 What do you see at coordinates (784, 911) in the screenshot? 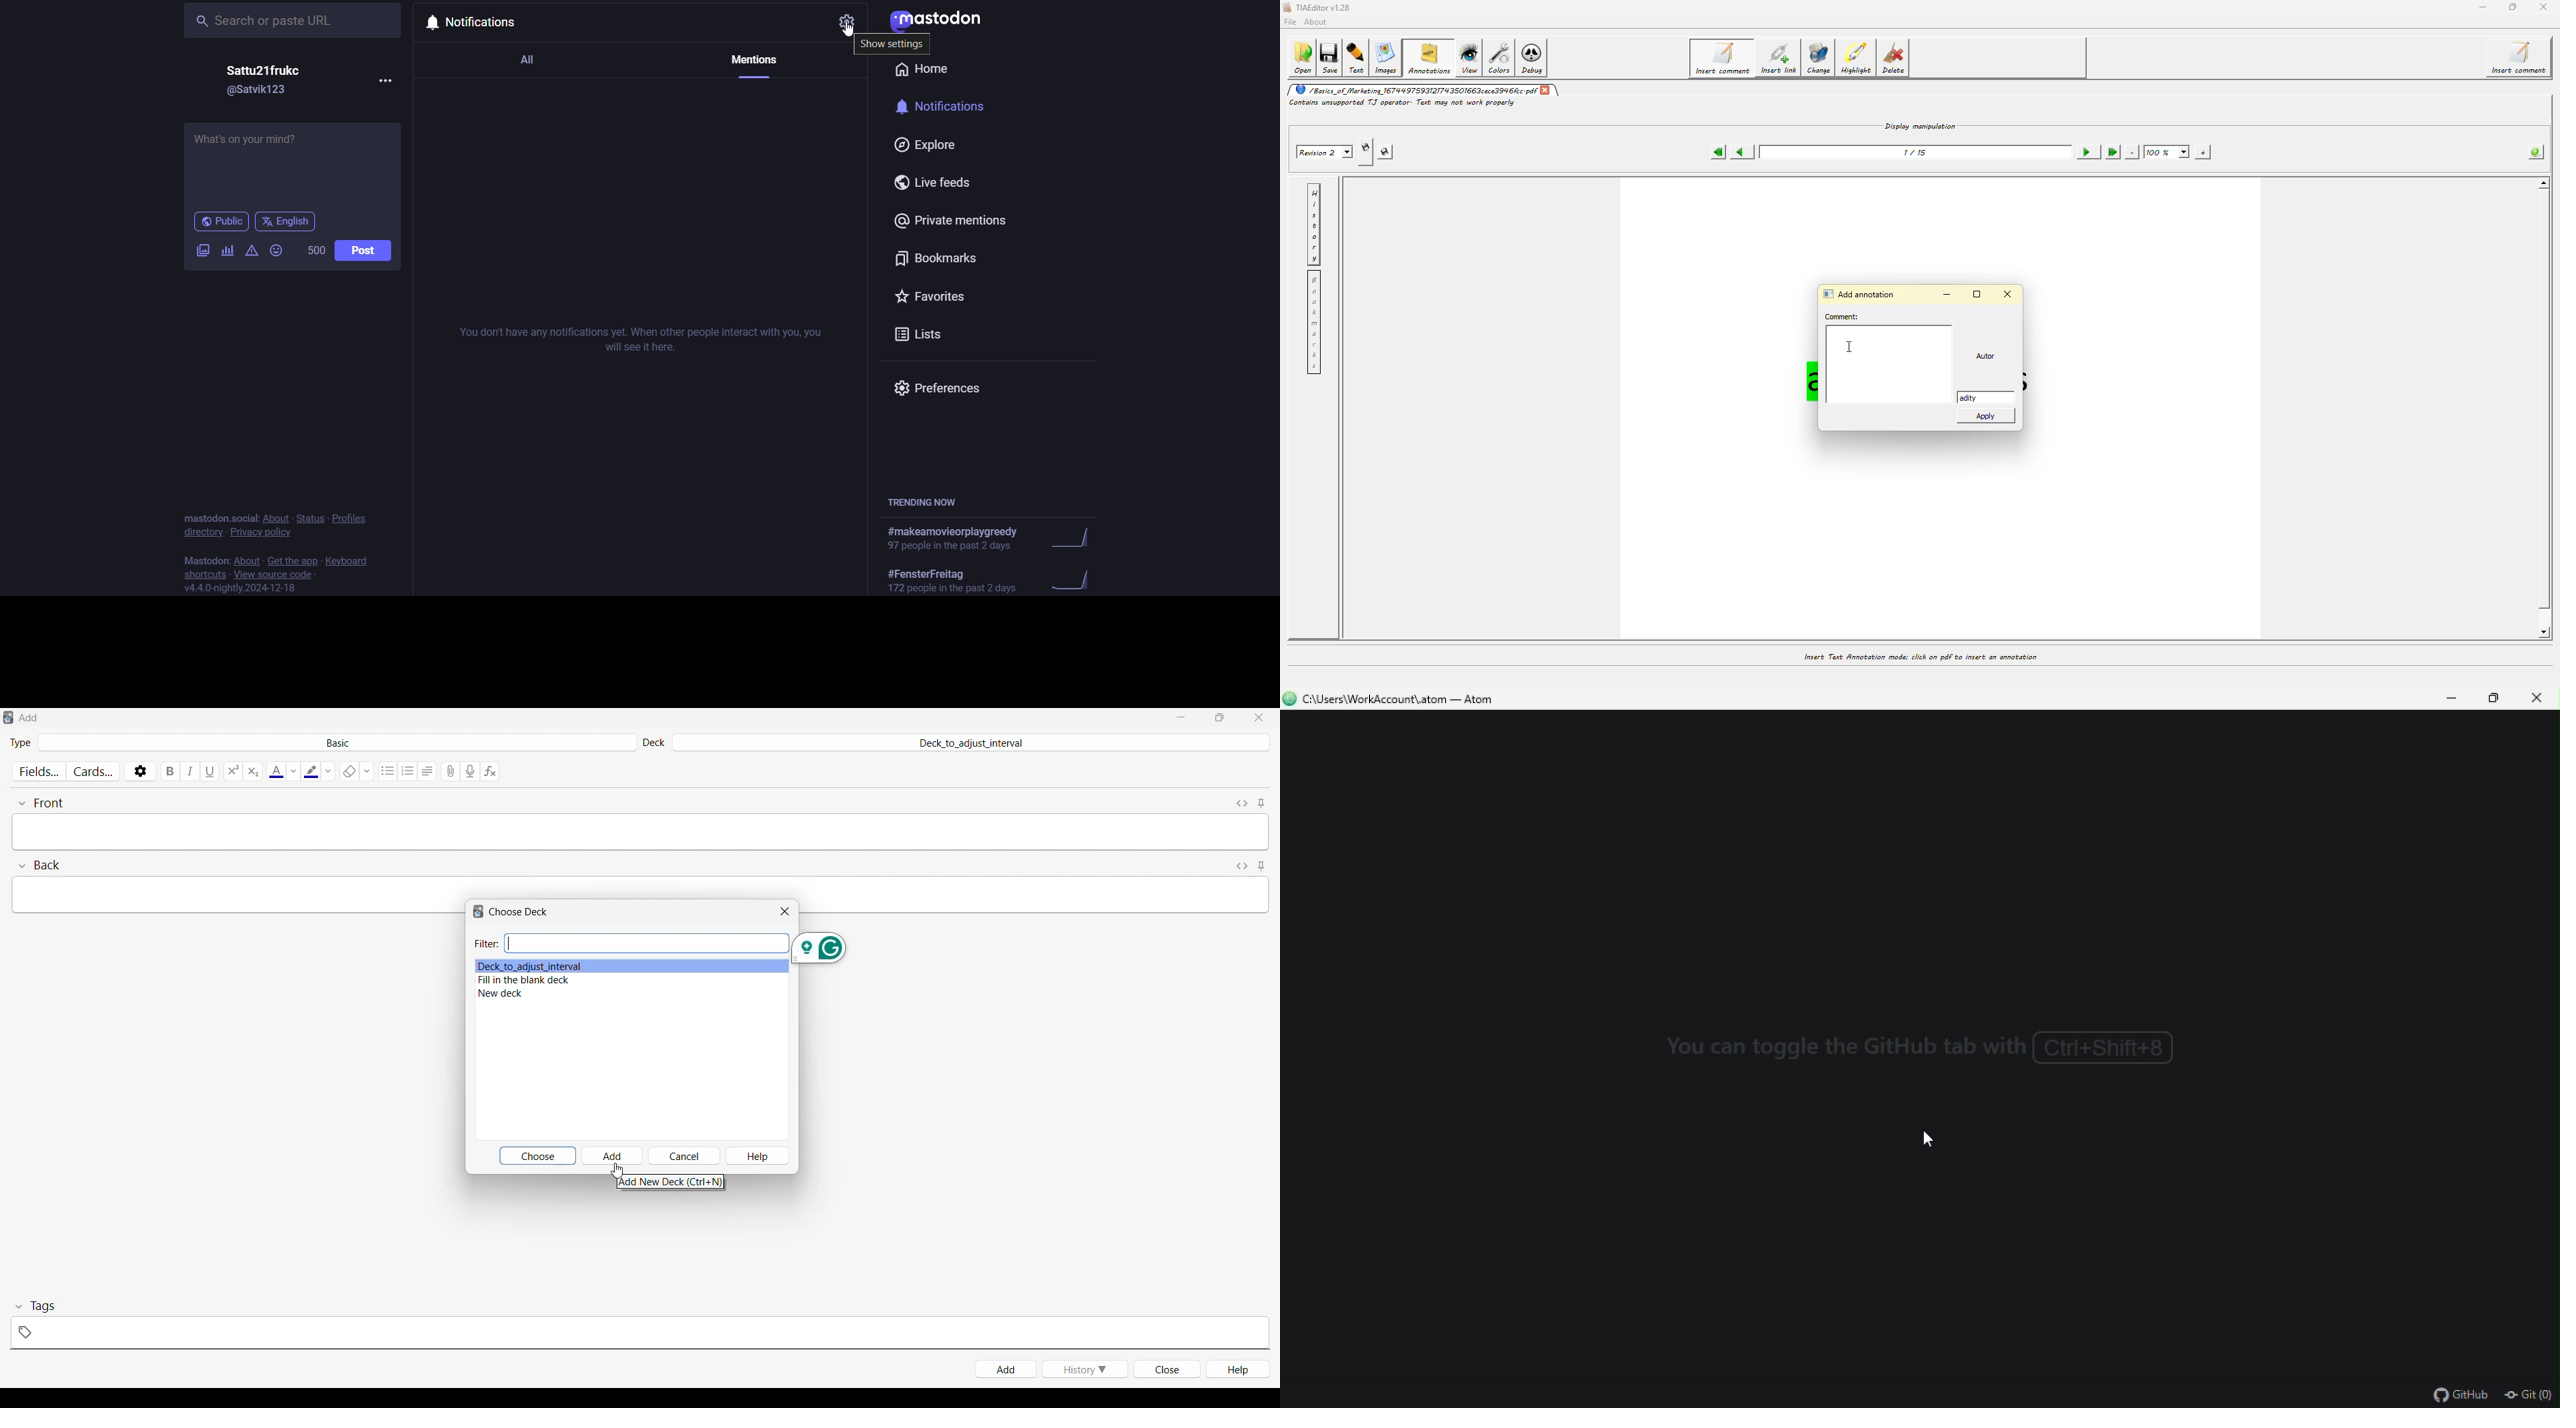
I see `Close window` at bounding box center [784, 911].